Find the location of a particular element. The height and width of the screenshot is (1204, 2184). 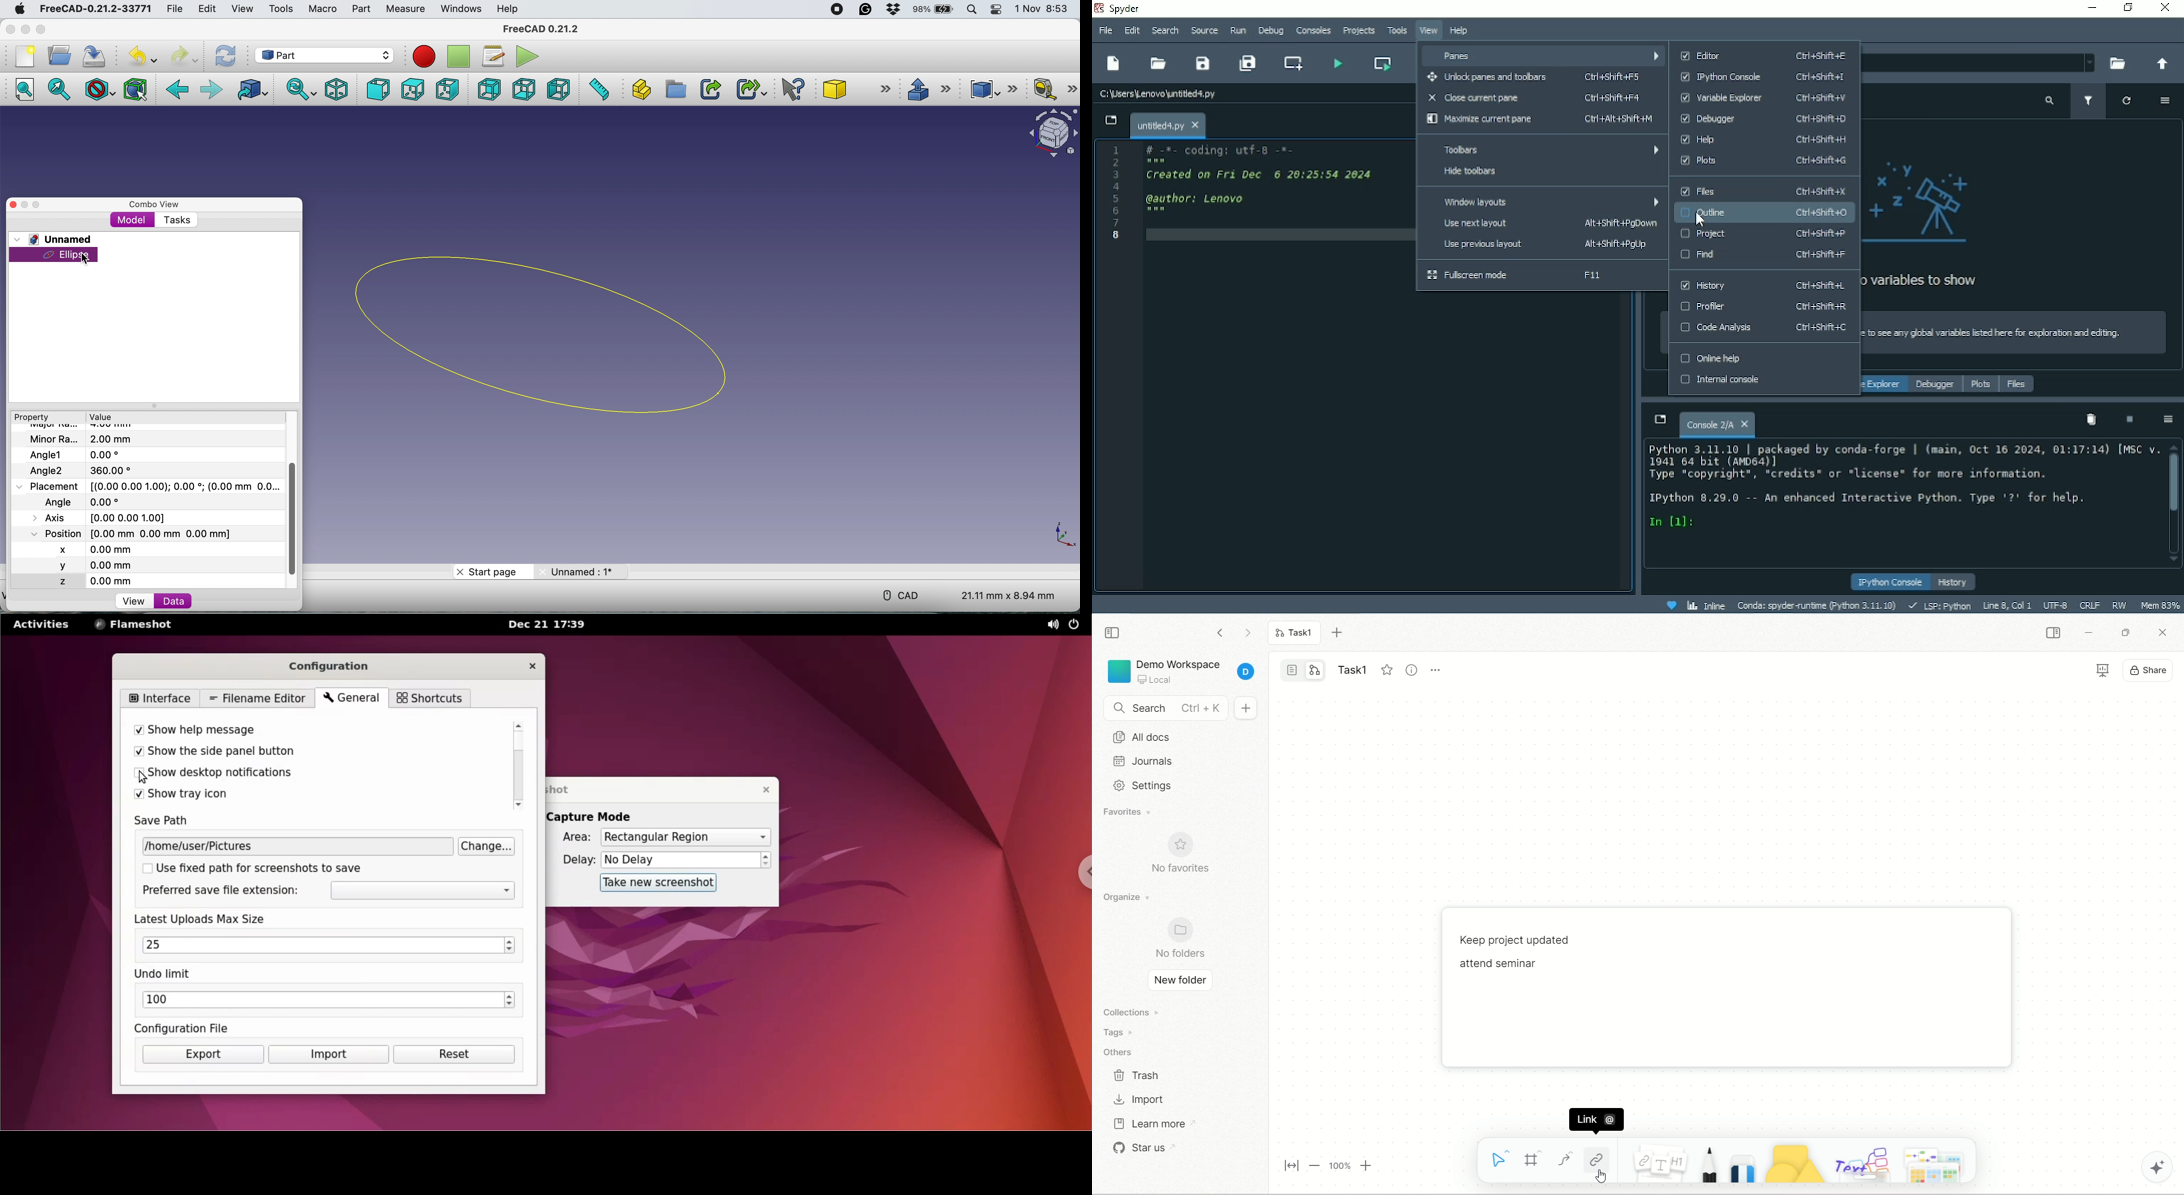

IPython console is located at coordinates (1892, 582).